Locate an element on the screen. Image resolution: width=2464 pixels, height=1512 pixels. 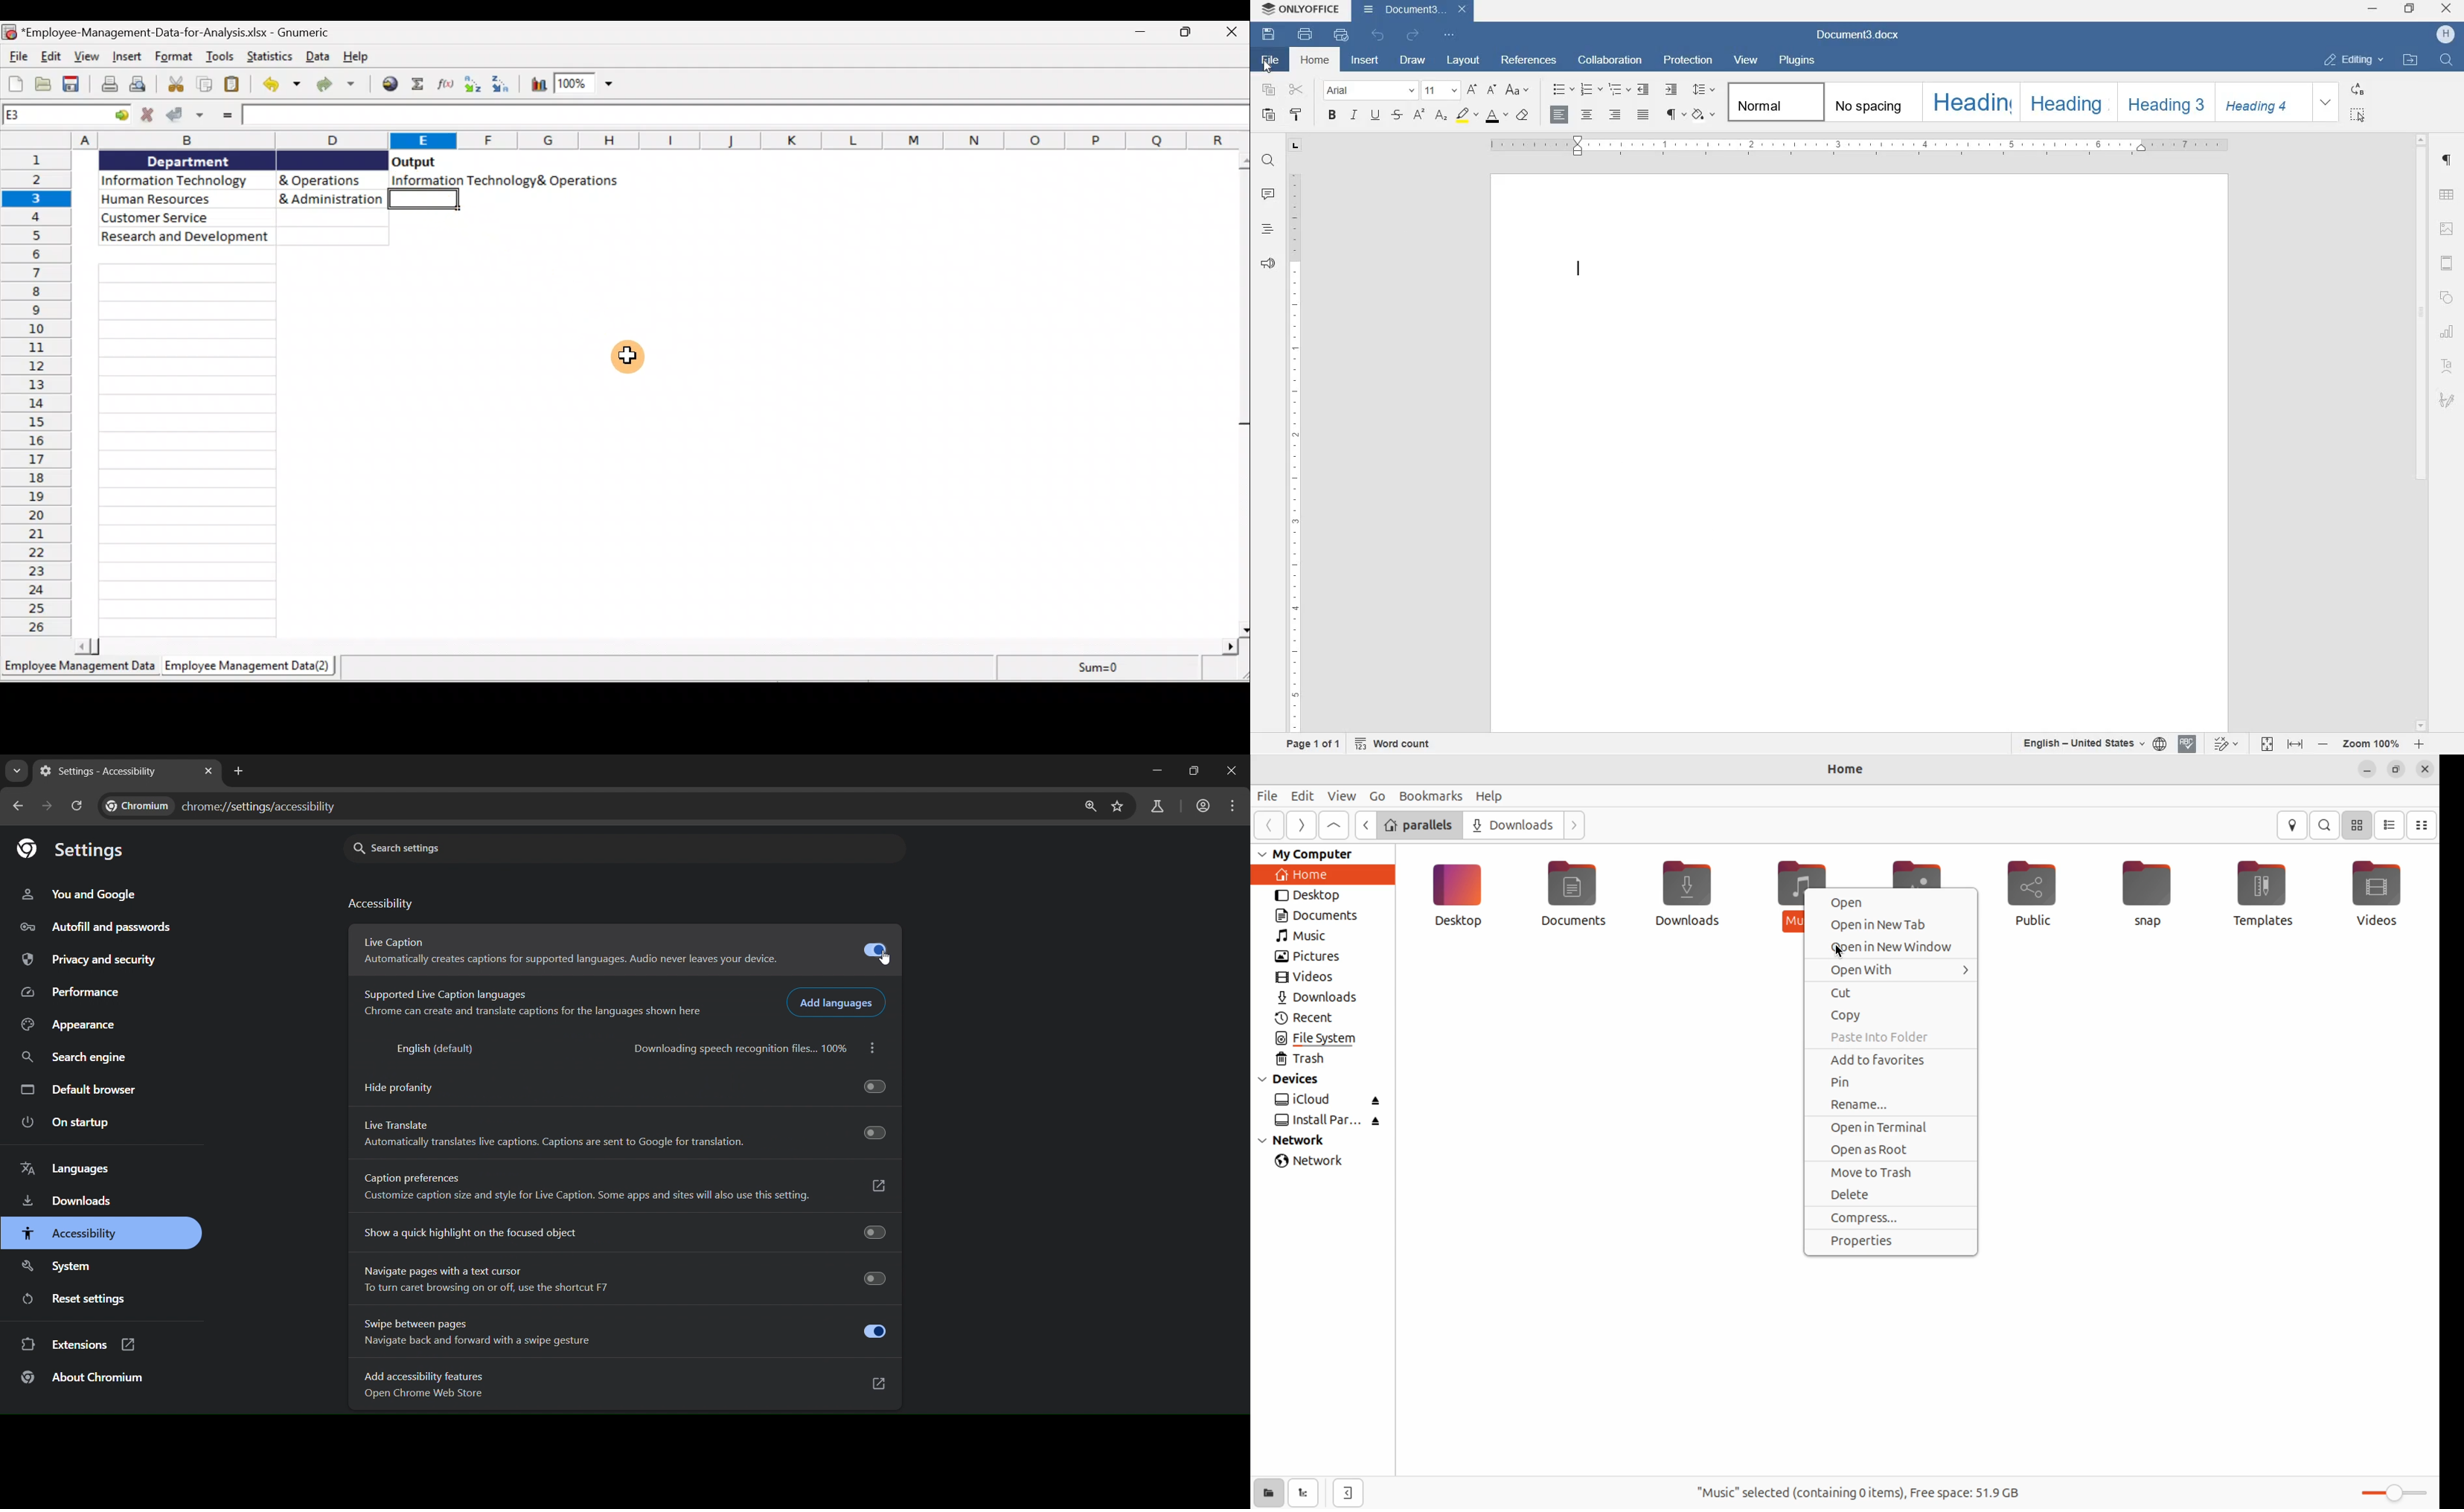
page 1 of 1 is located at coordinates (1313, 746).